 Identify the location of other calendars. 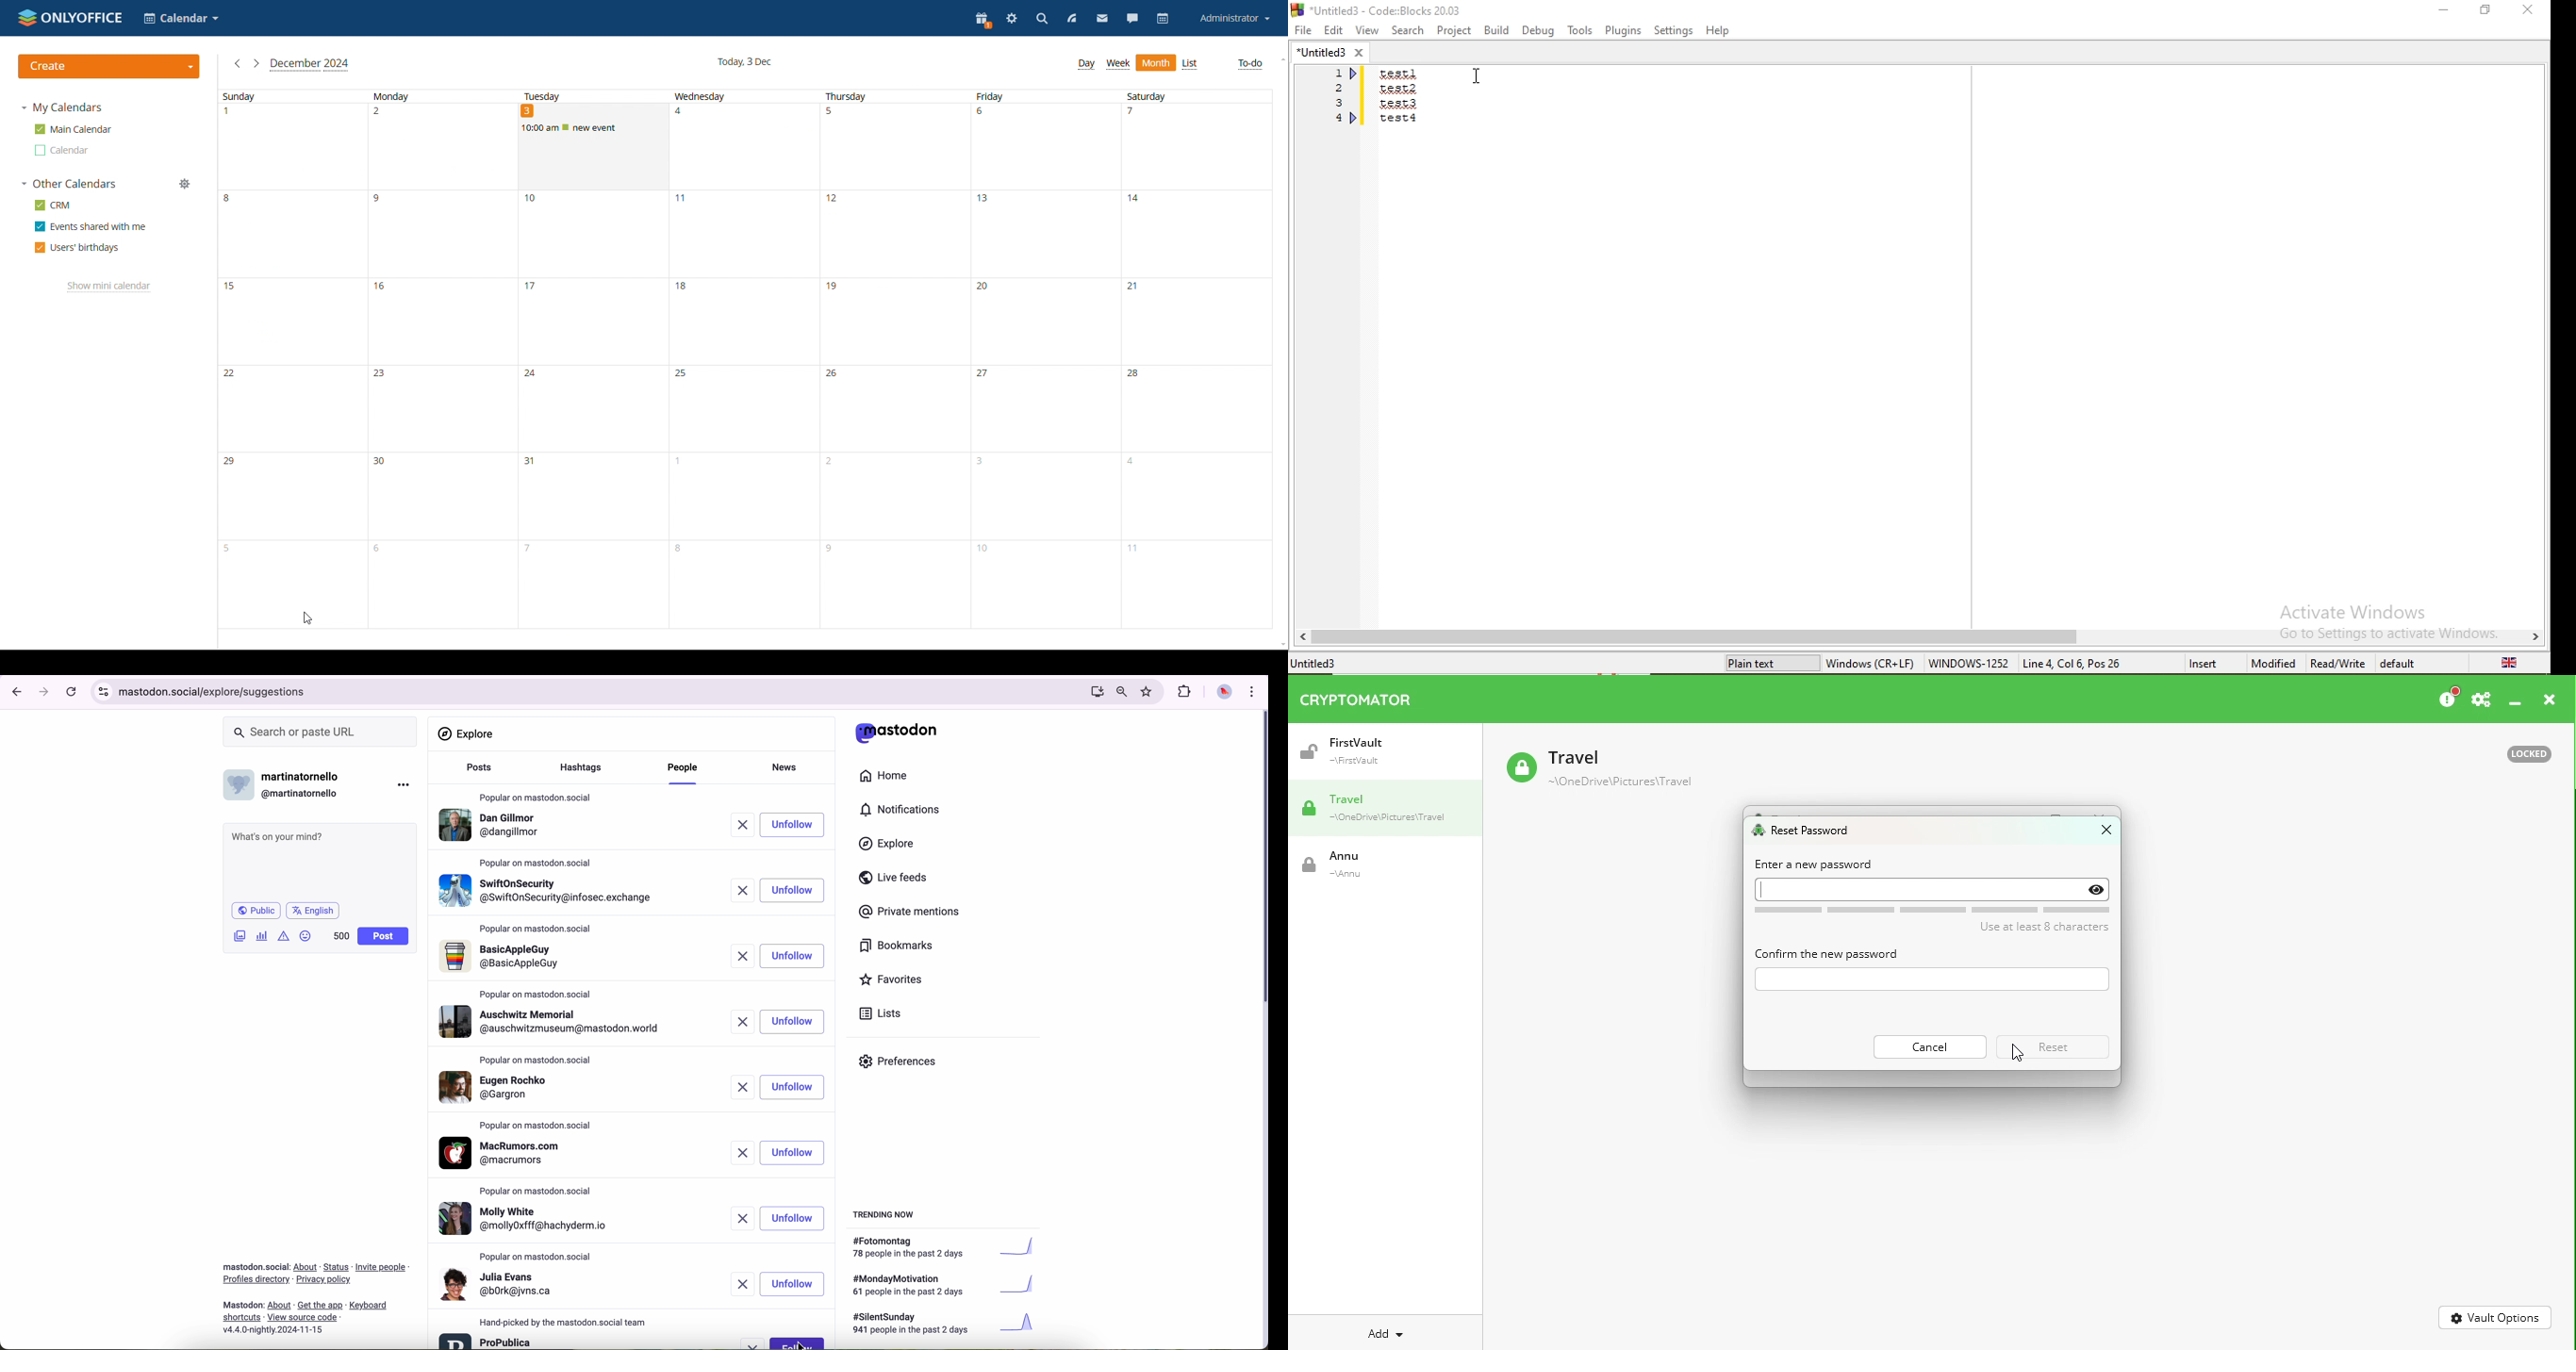
(70, 183).